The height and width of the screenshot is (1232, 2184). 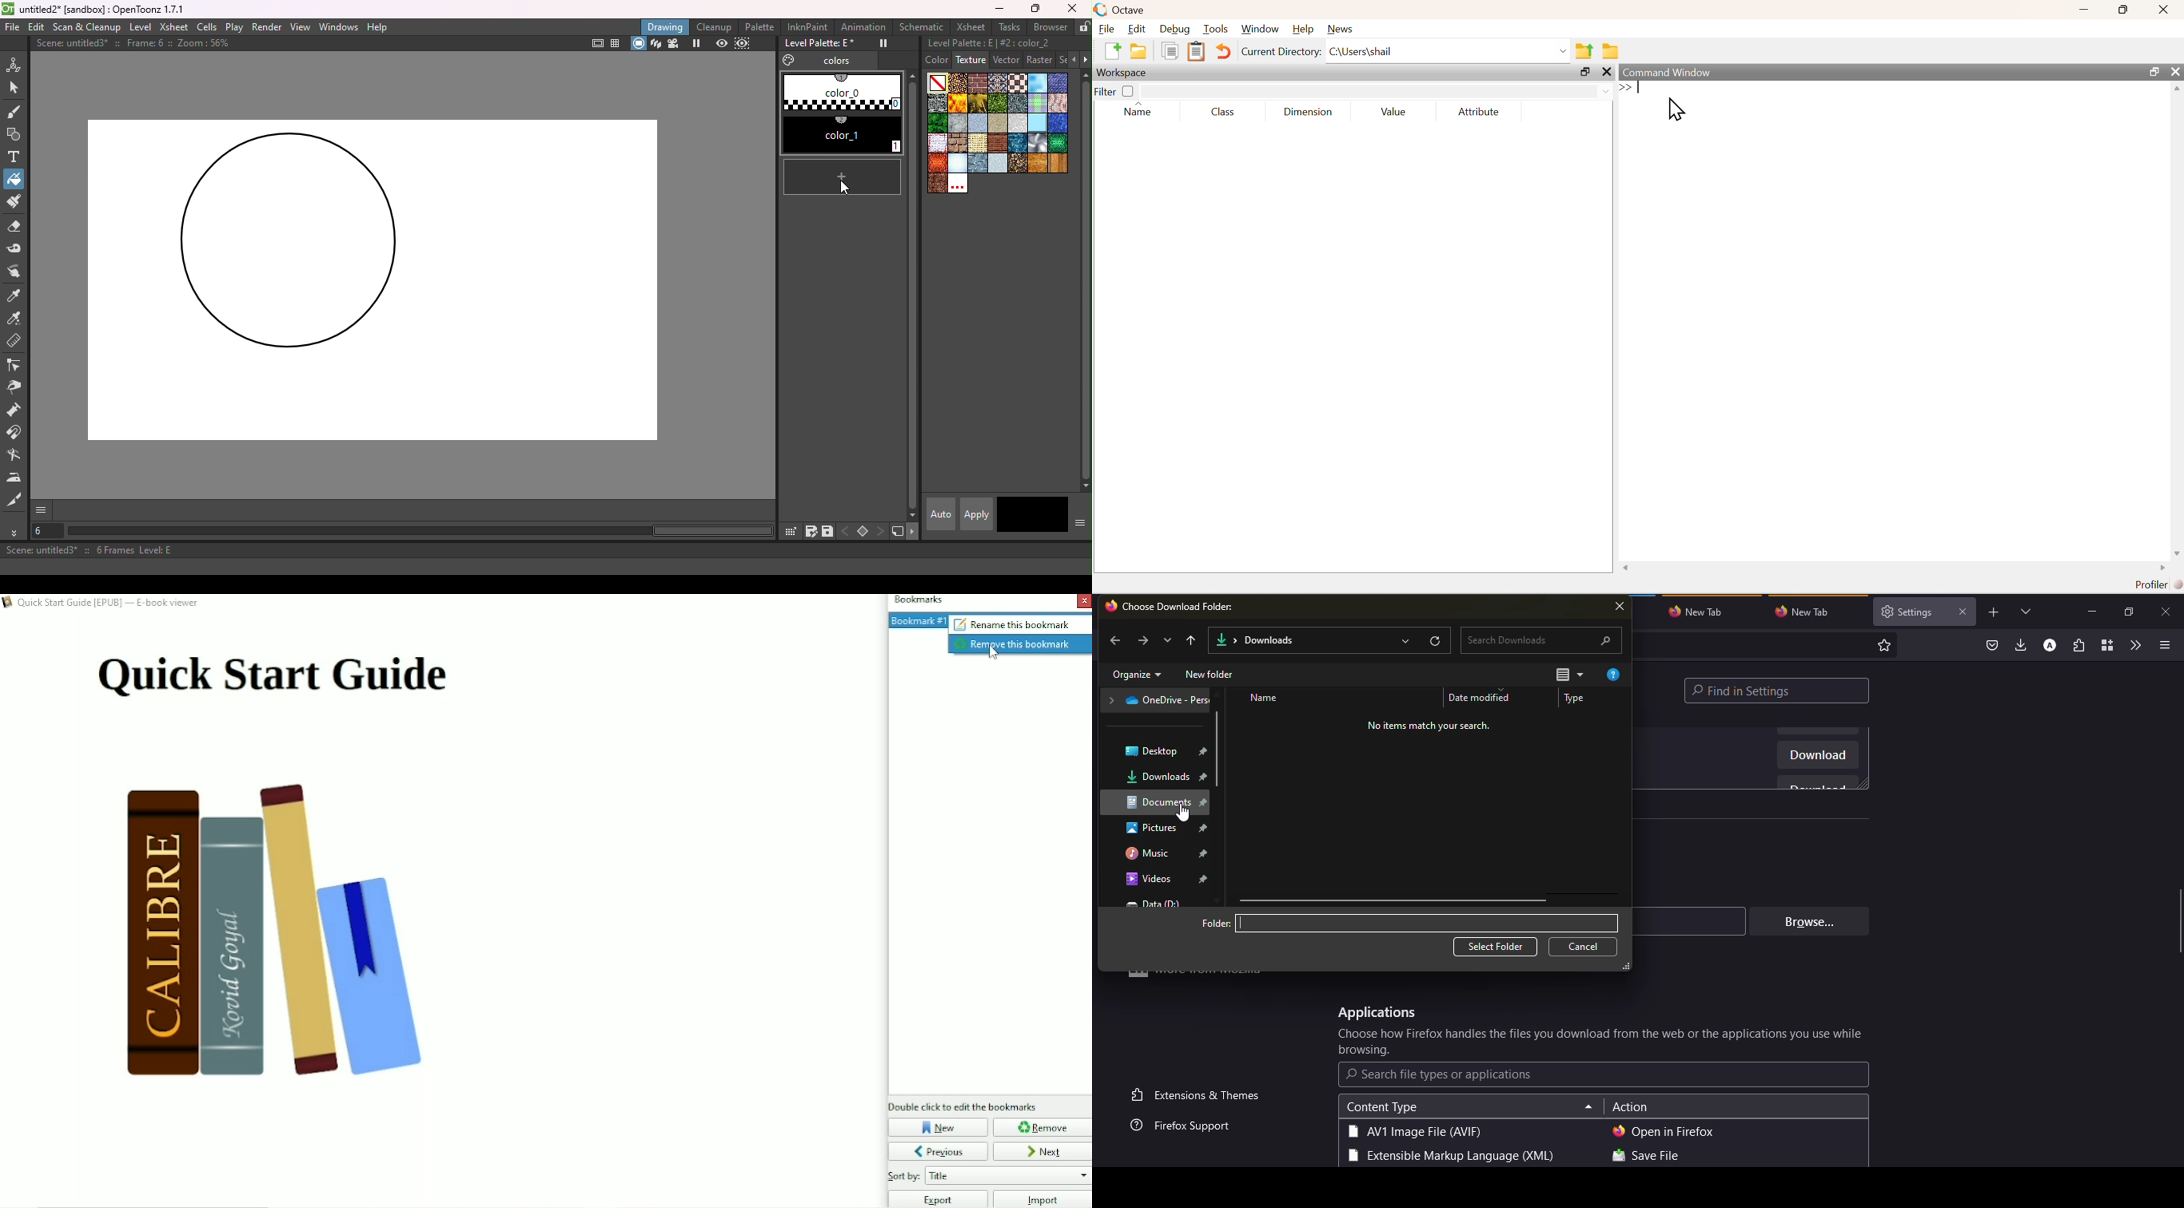 What do you see at coordinates (278, 680) in the screenshot?
I see `Title` at bounding box center [278, 680].